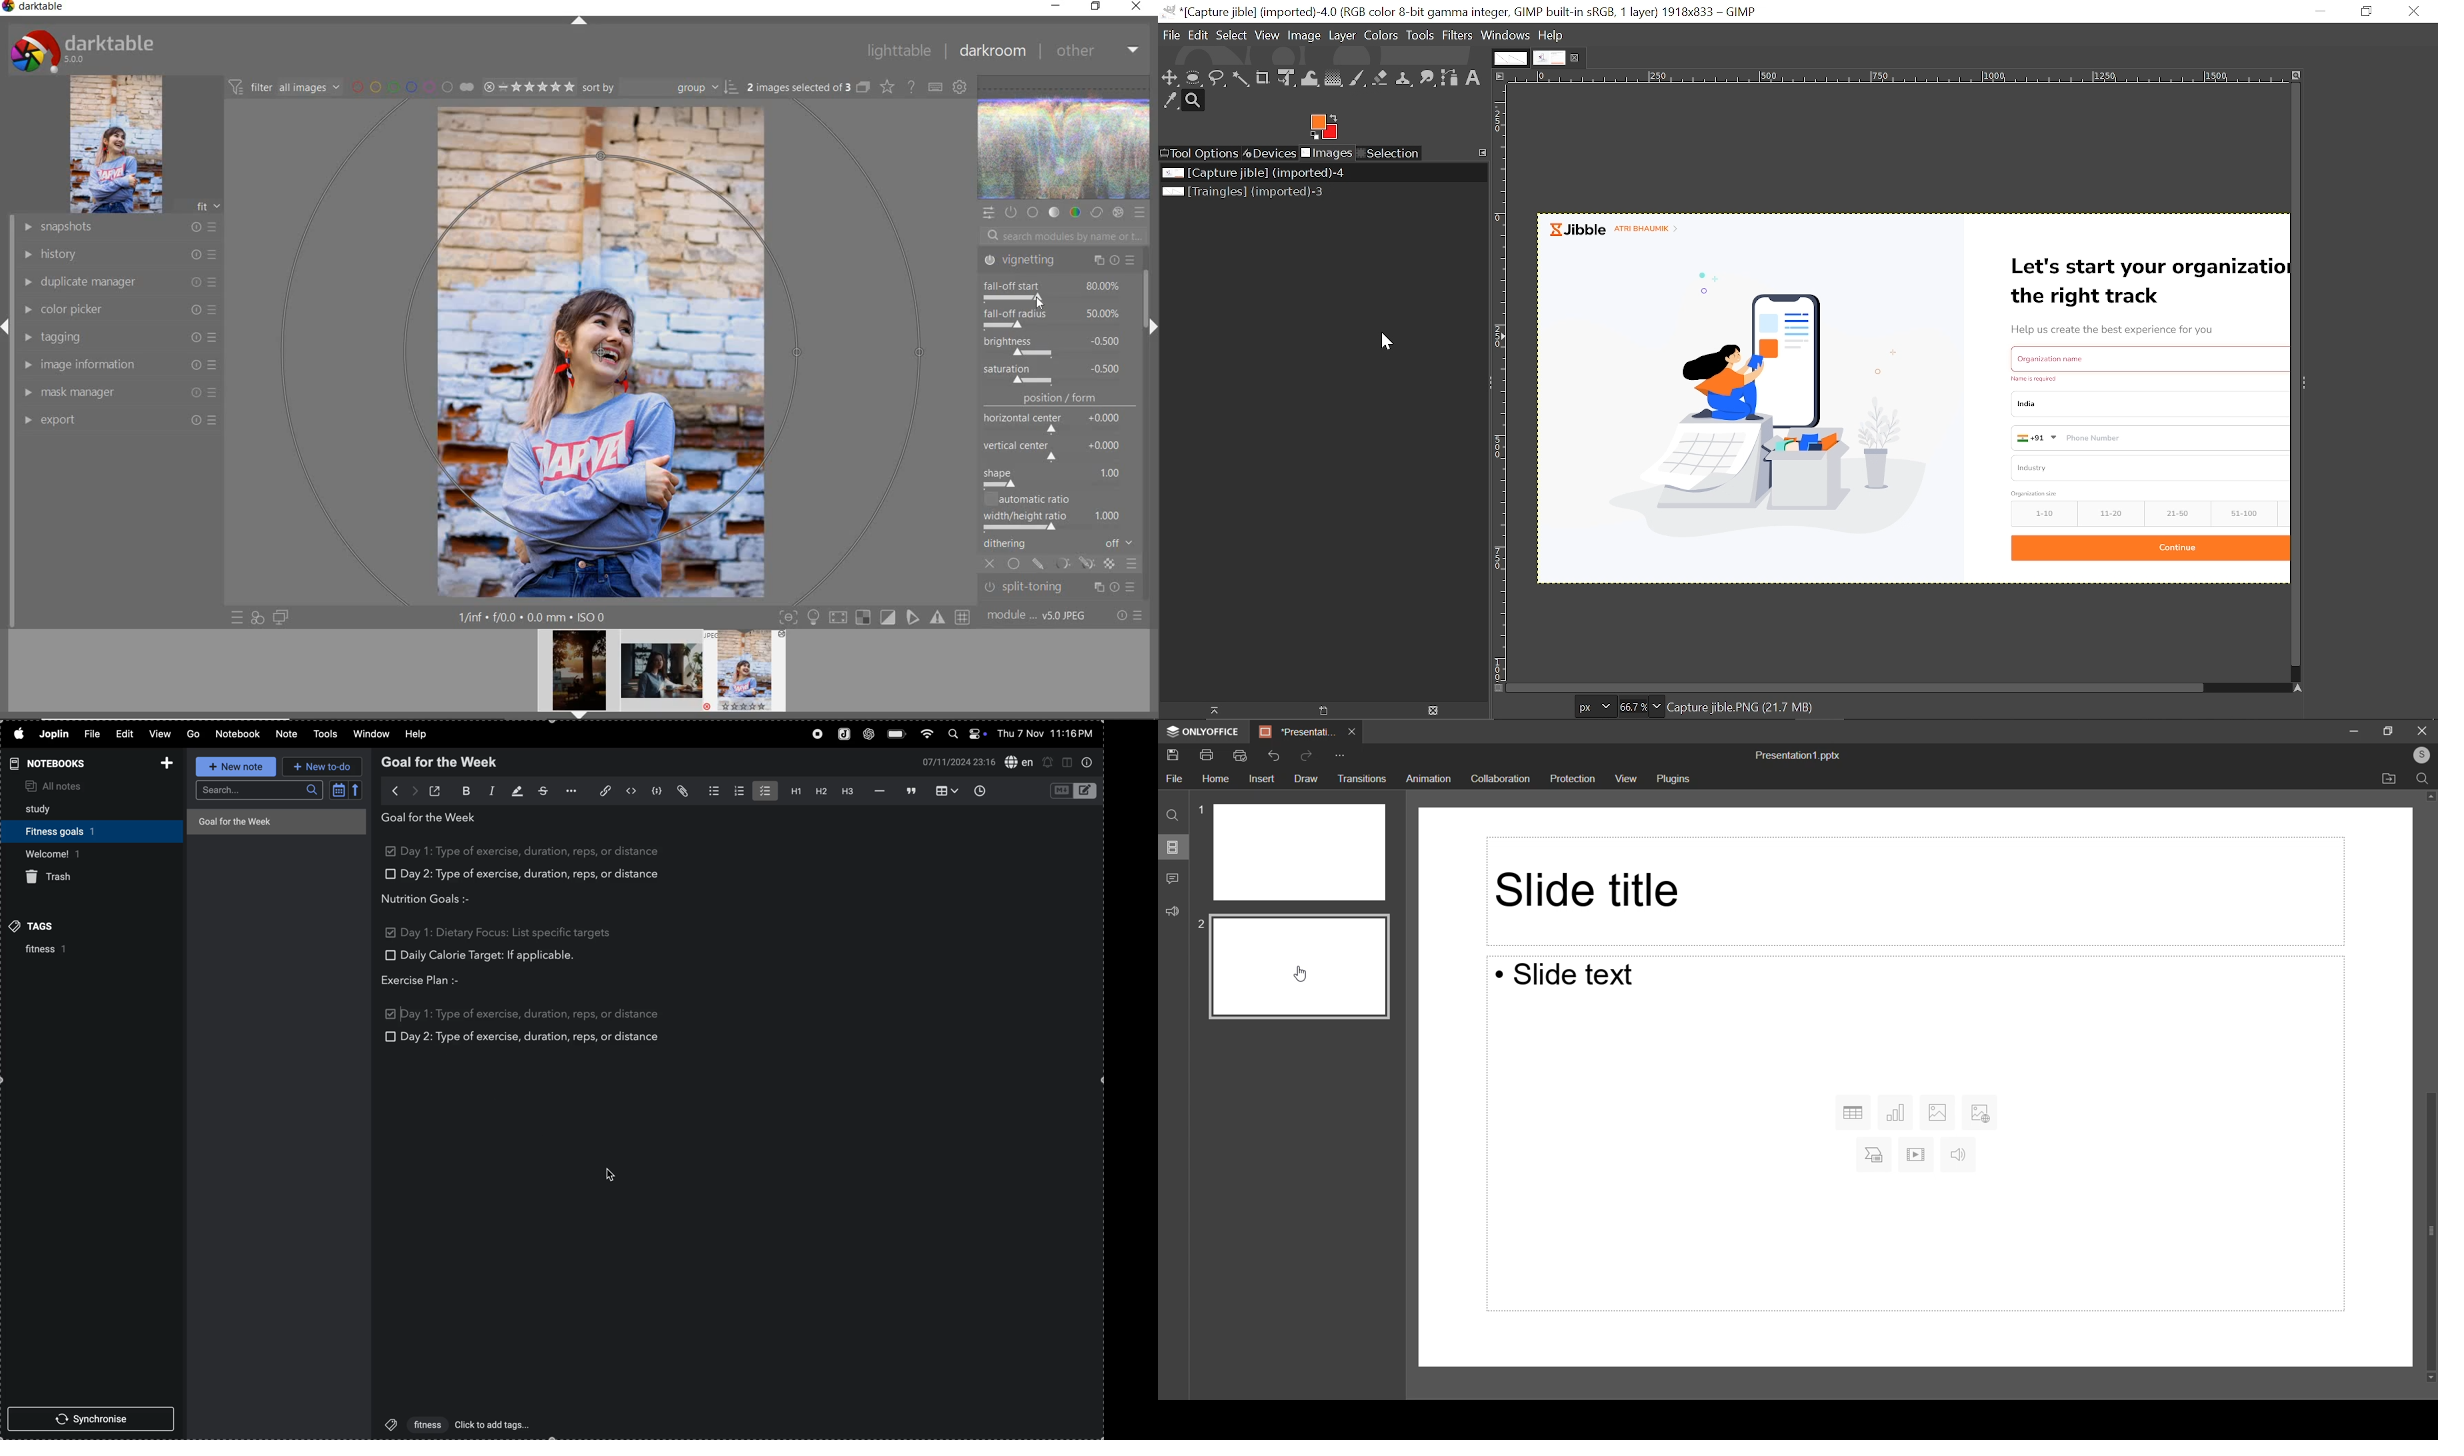 This screenshot has height=1456, width=2464. What do you see at coordinates (433, 820) in the screenshot?
I see `goal for the week ` at bounding box center [433, 820].